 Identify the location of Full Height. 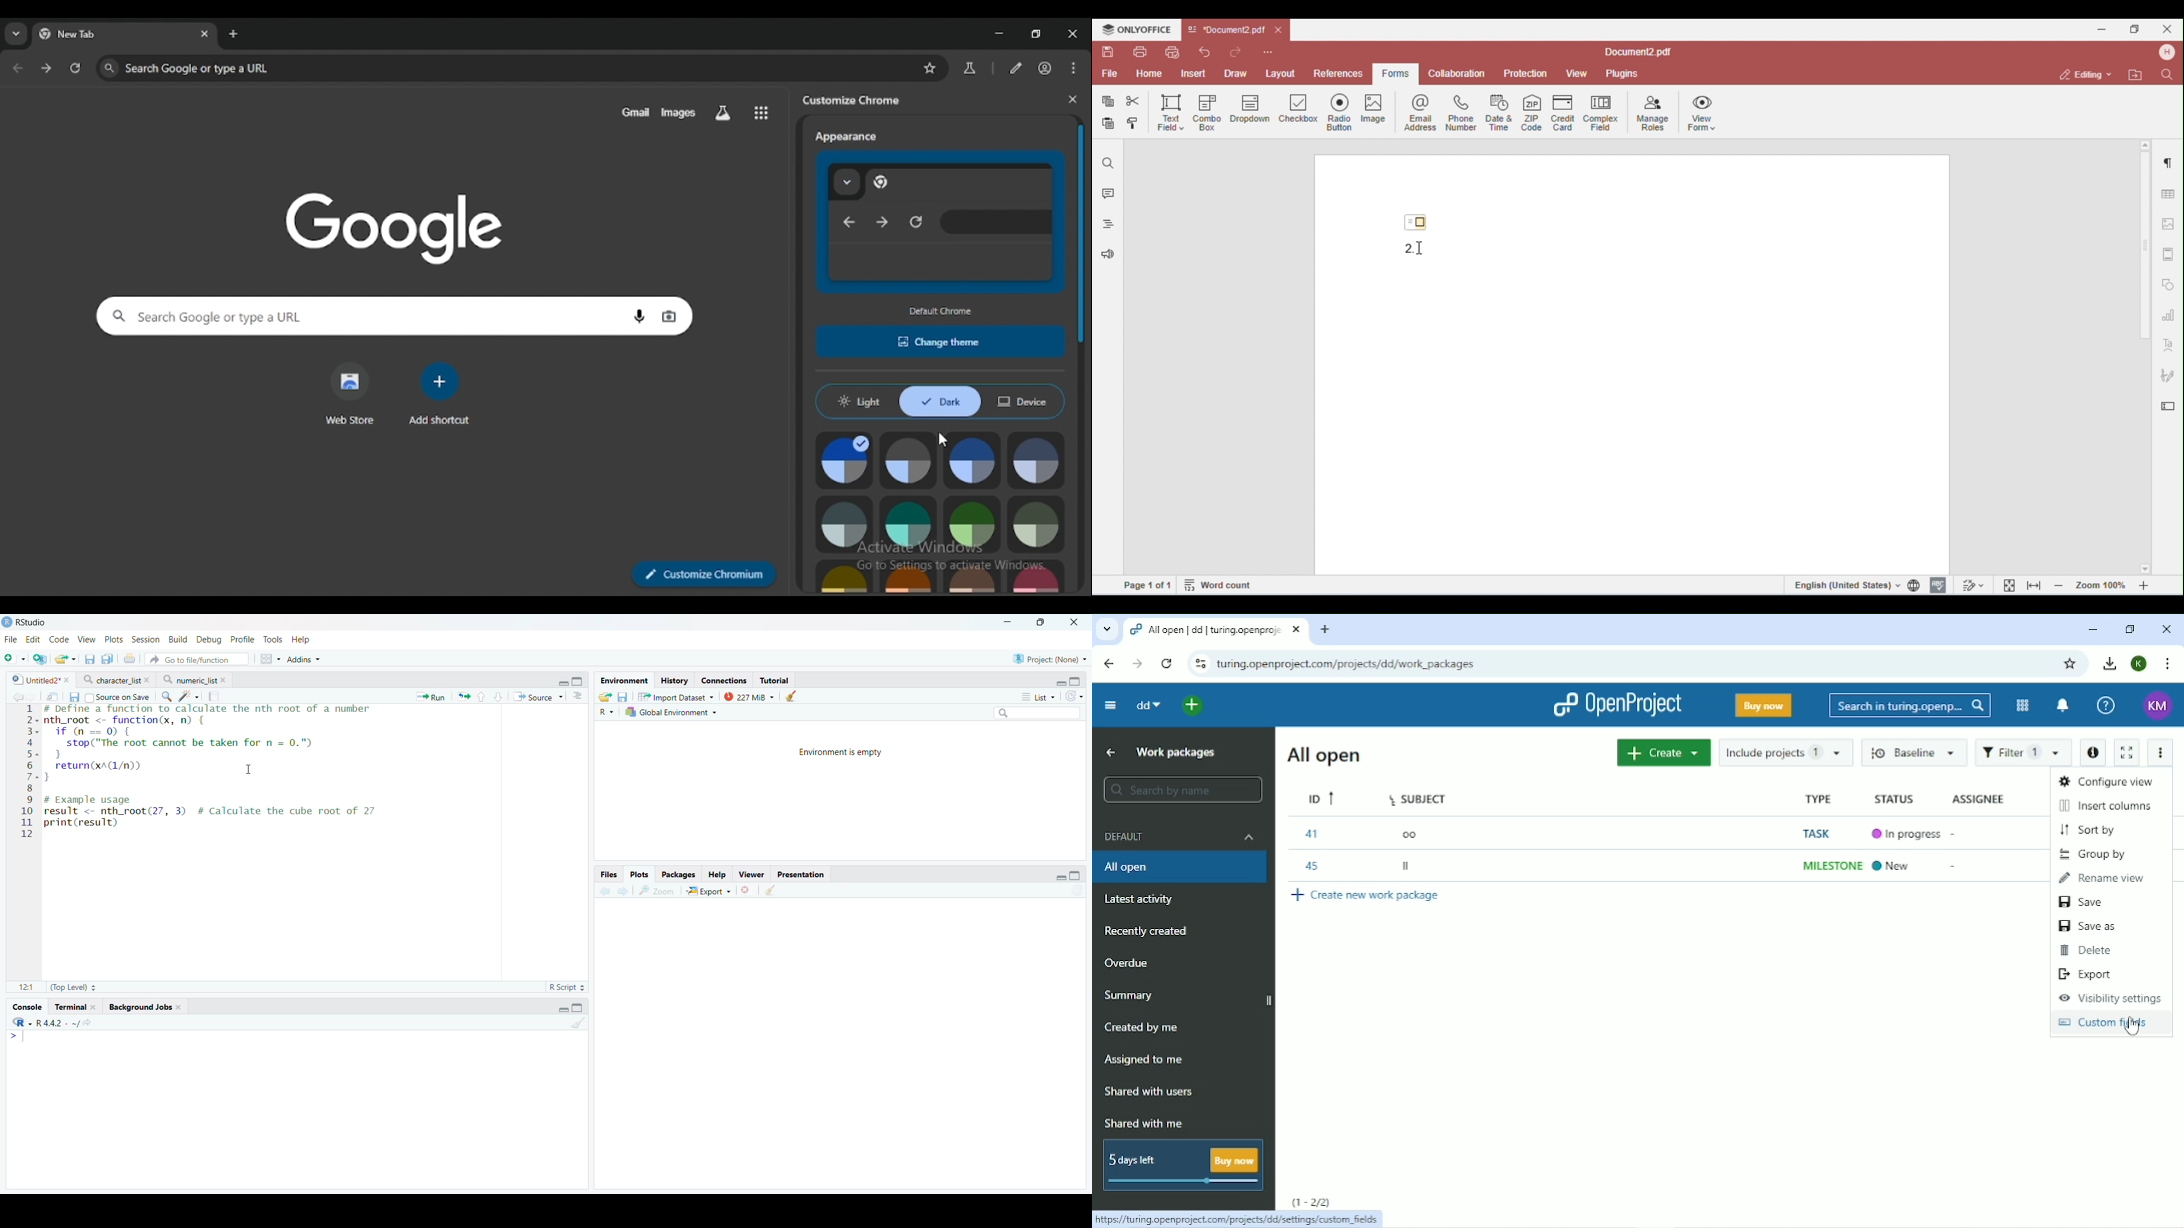
(579, 681).